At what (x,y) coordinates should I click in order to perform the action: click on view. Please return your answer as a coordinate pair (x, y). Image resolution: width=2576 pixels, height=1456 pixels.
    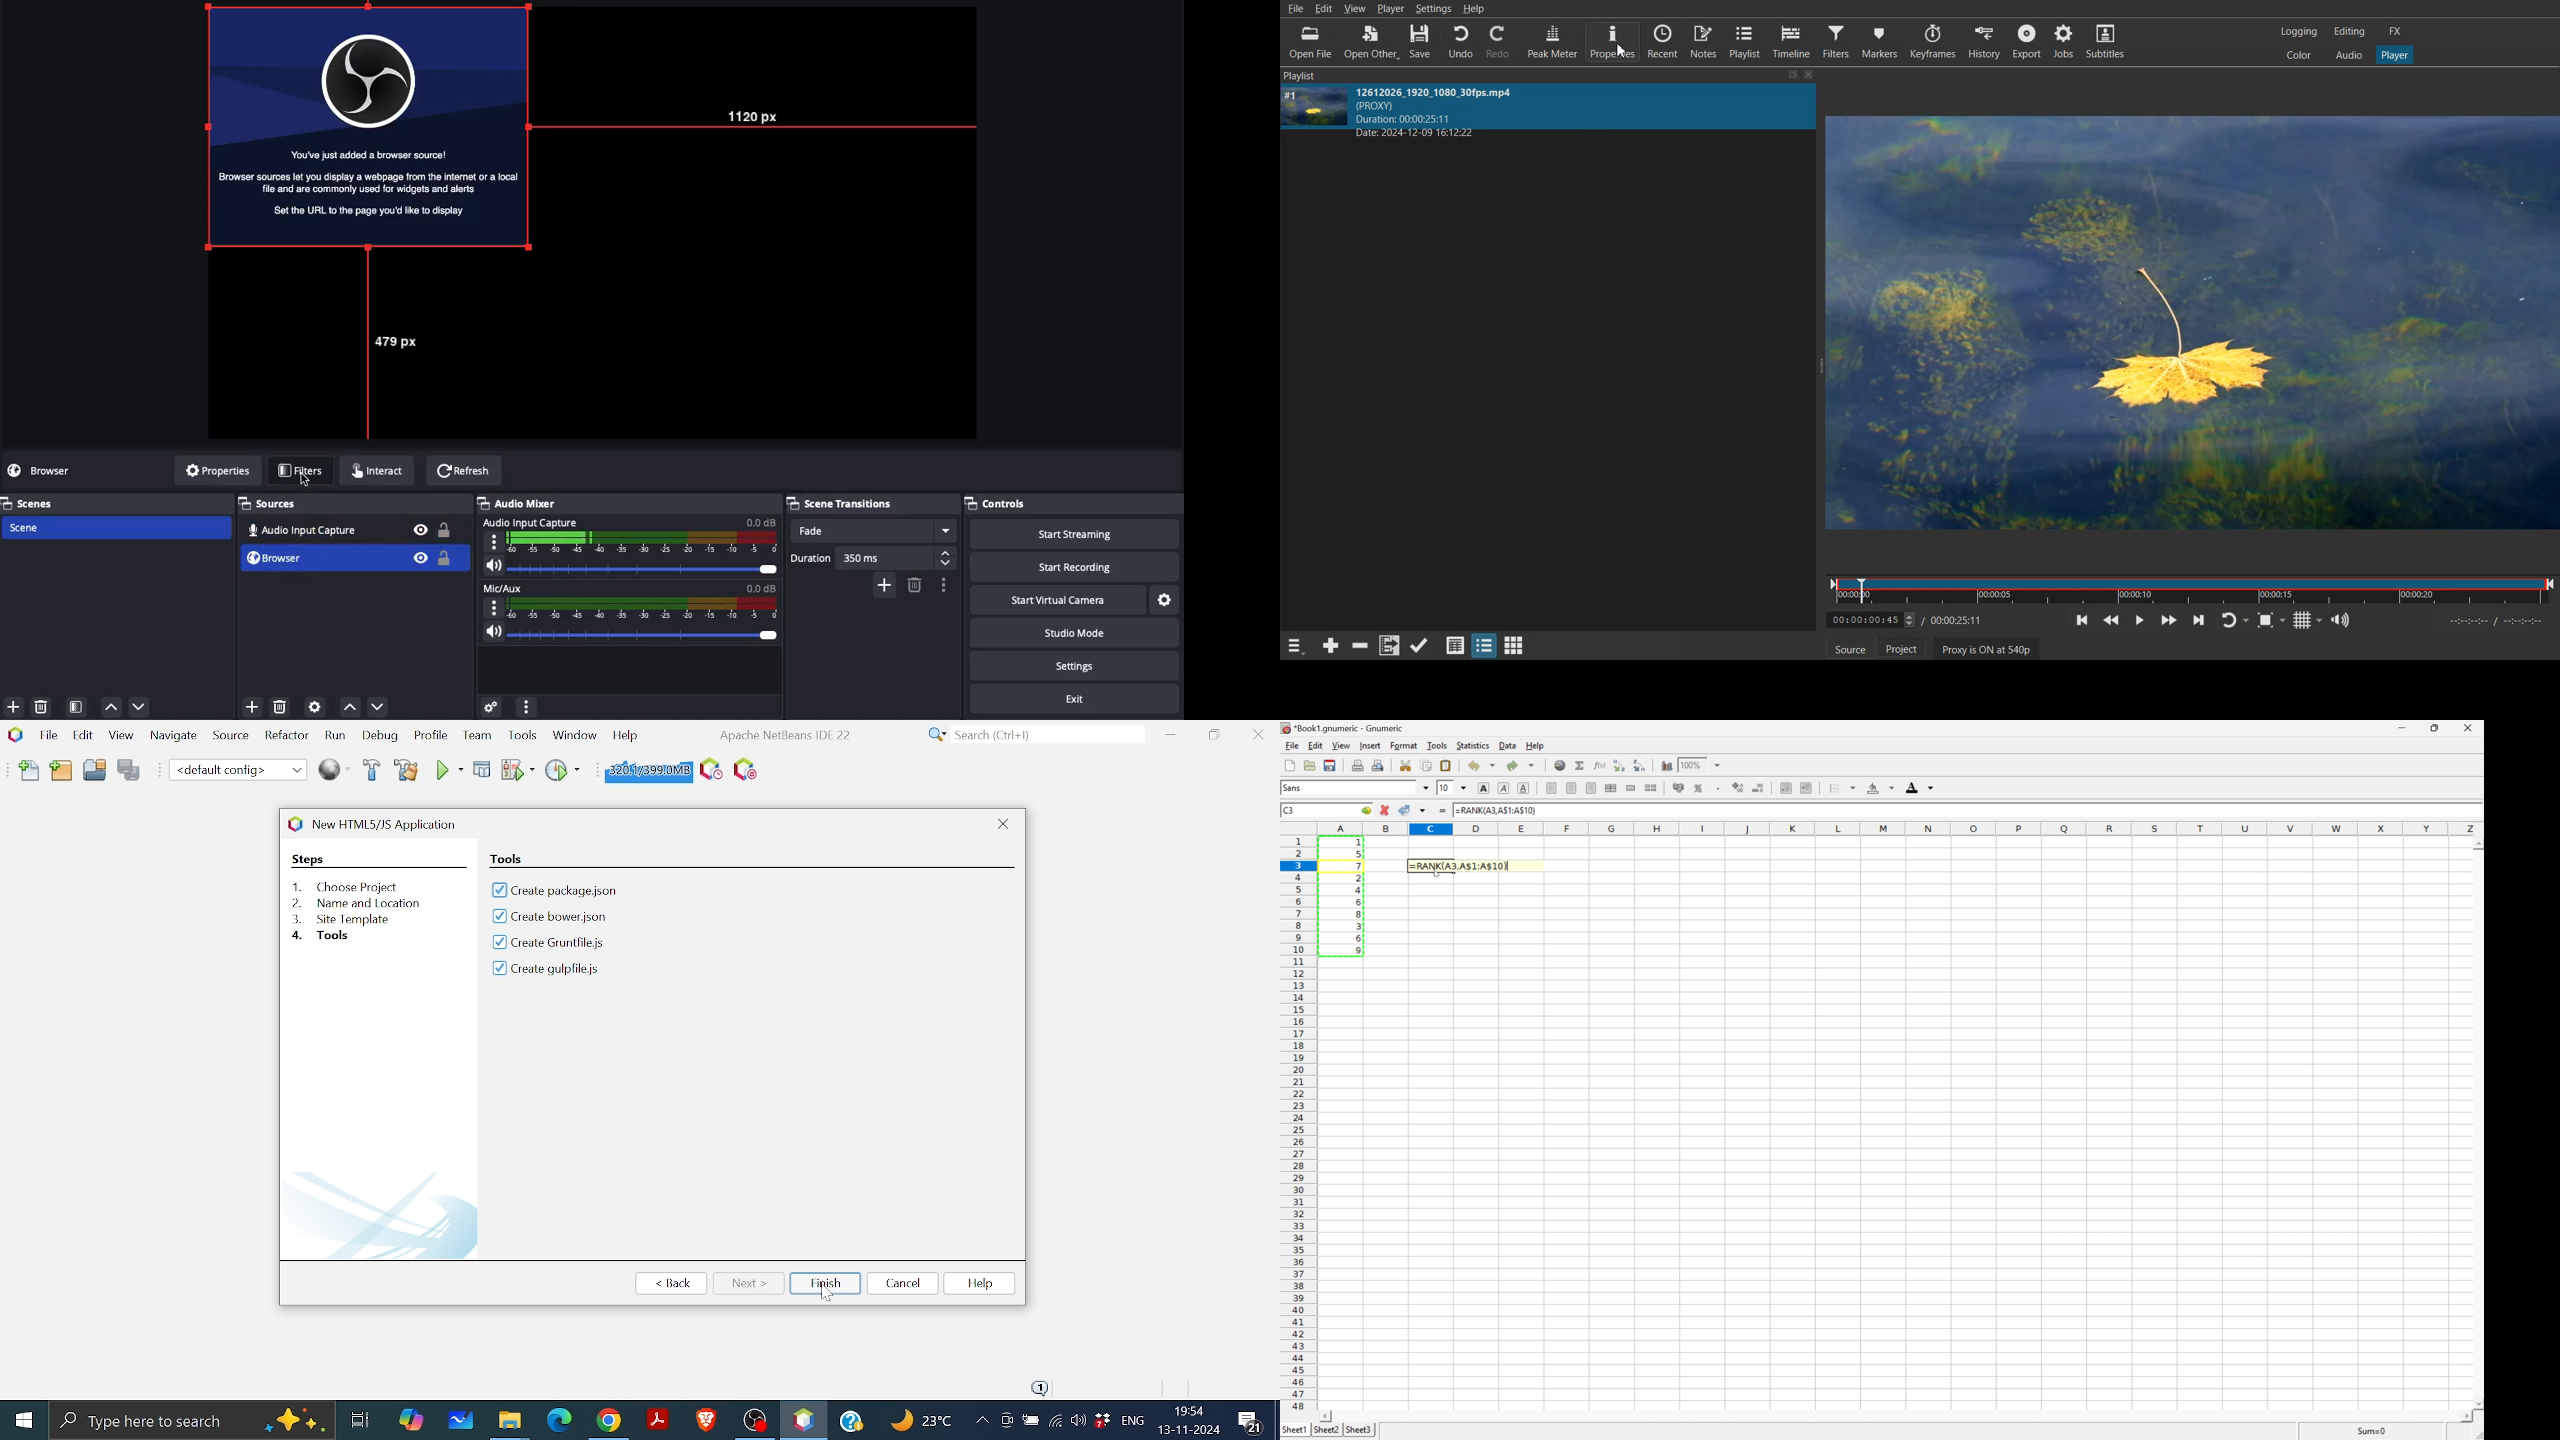
    Looking at the image, I should click on (1341, 745).